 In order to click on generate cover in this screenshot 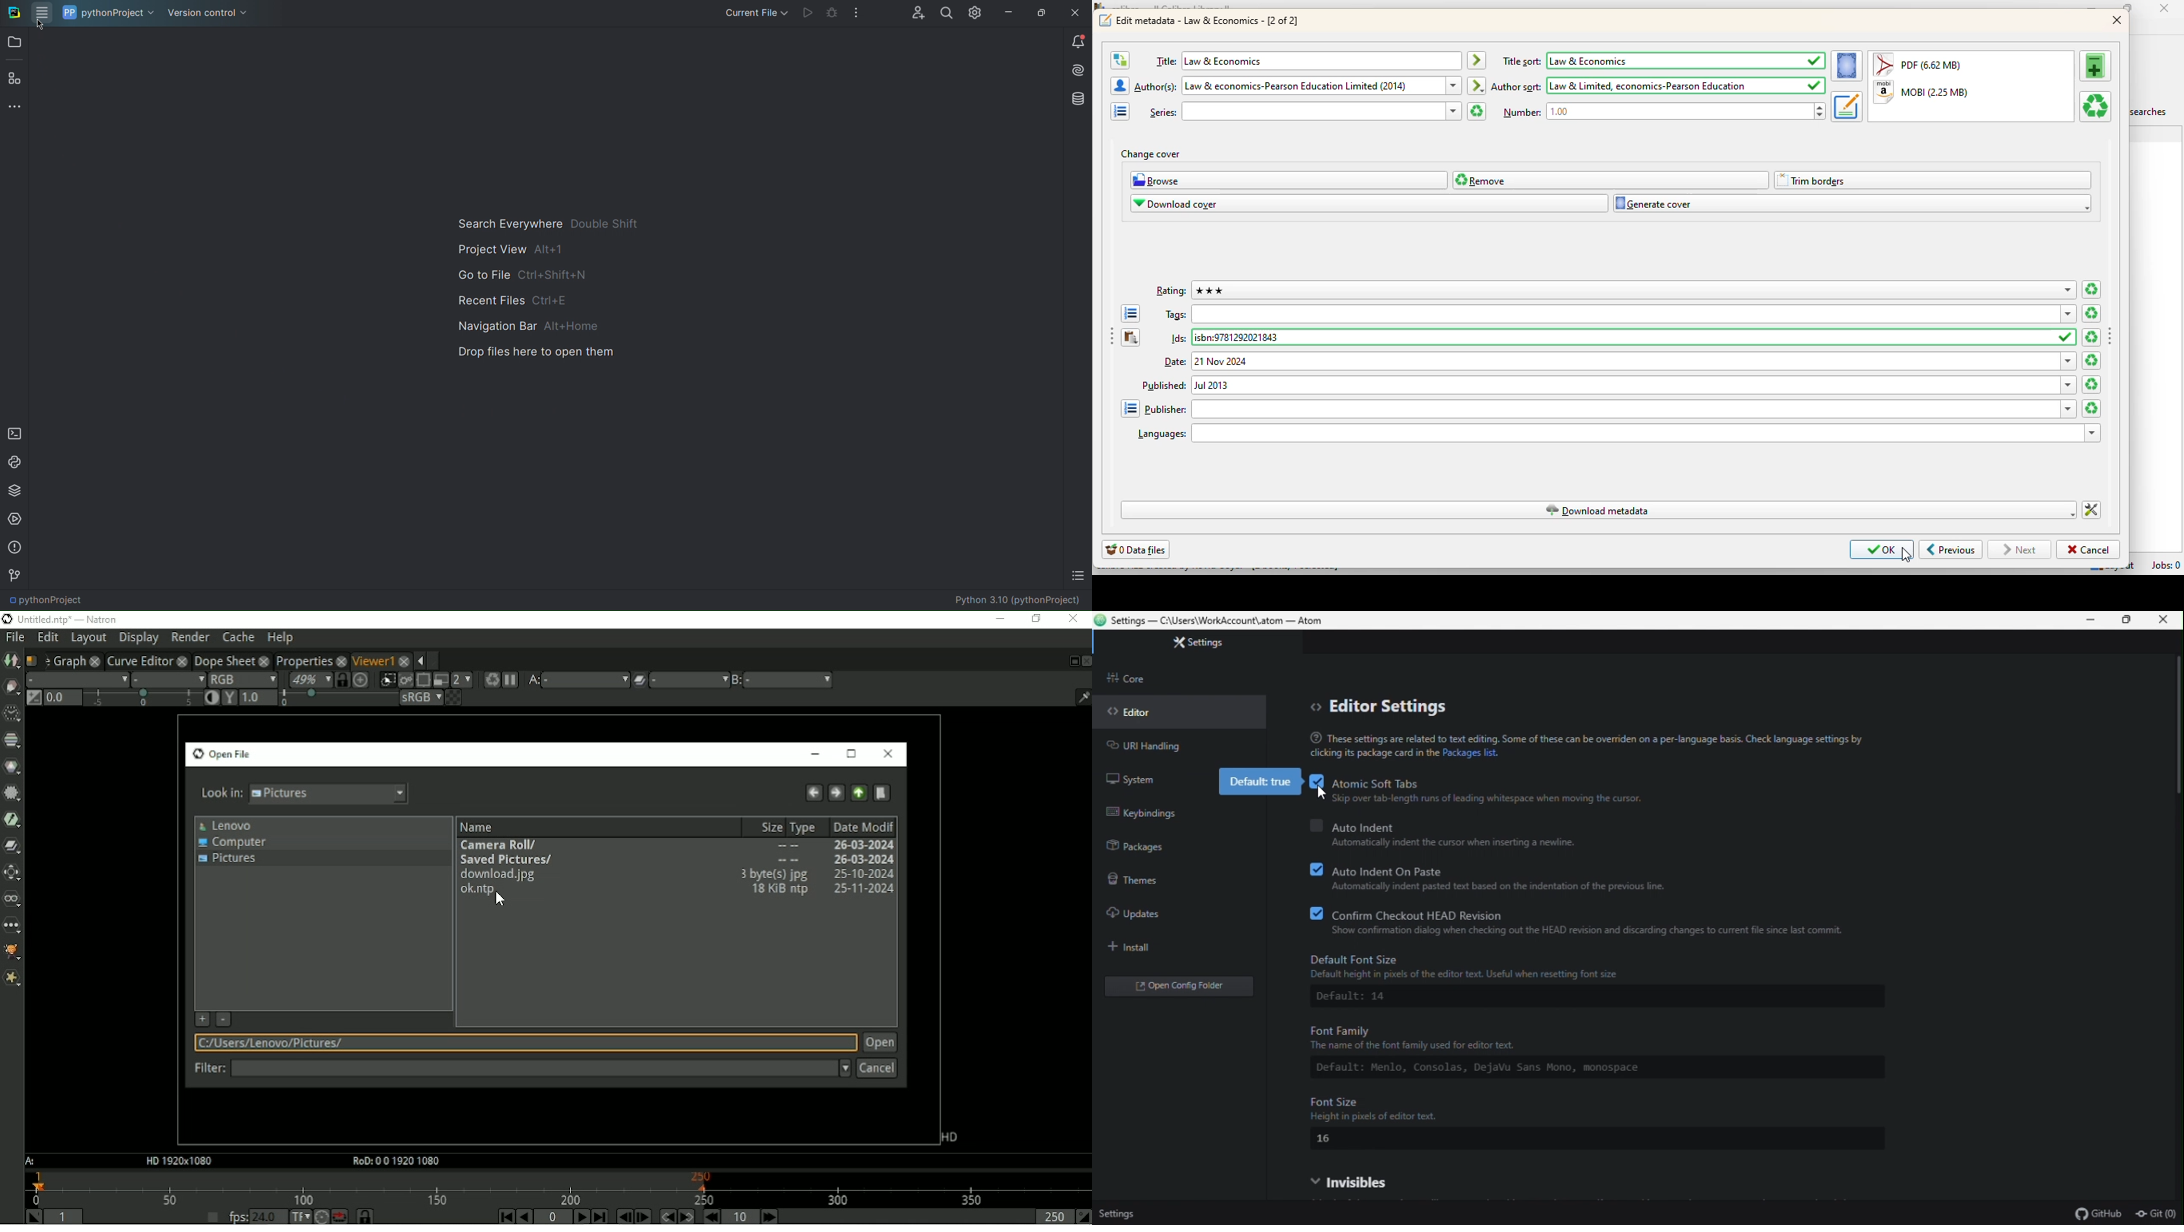, I will do `click(1852, 204)`.